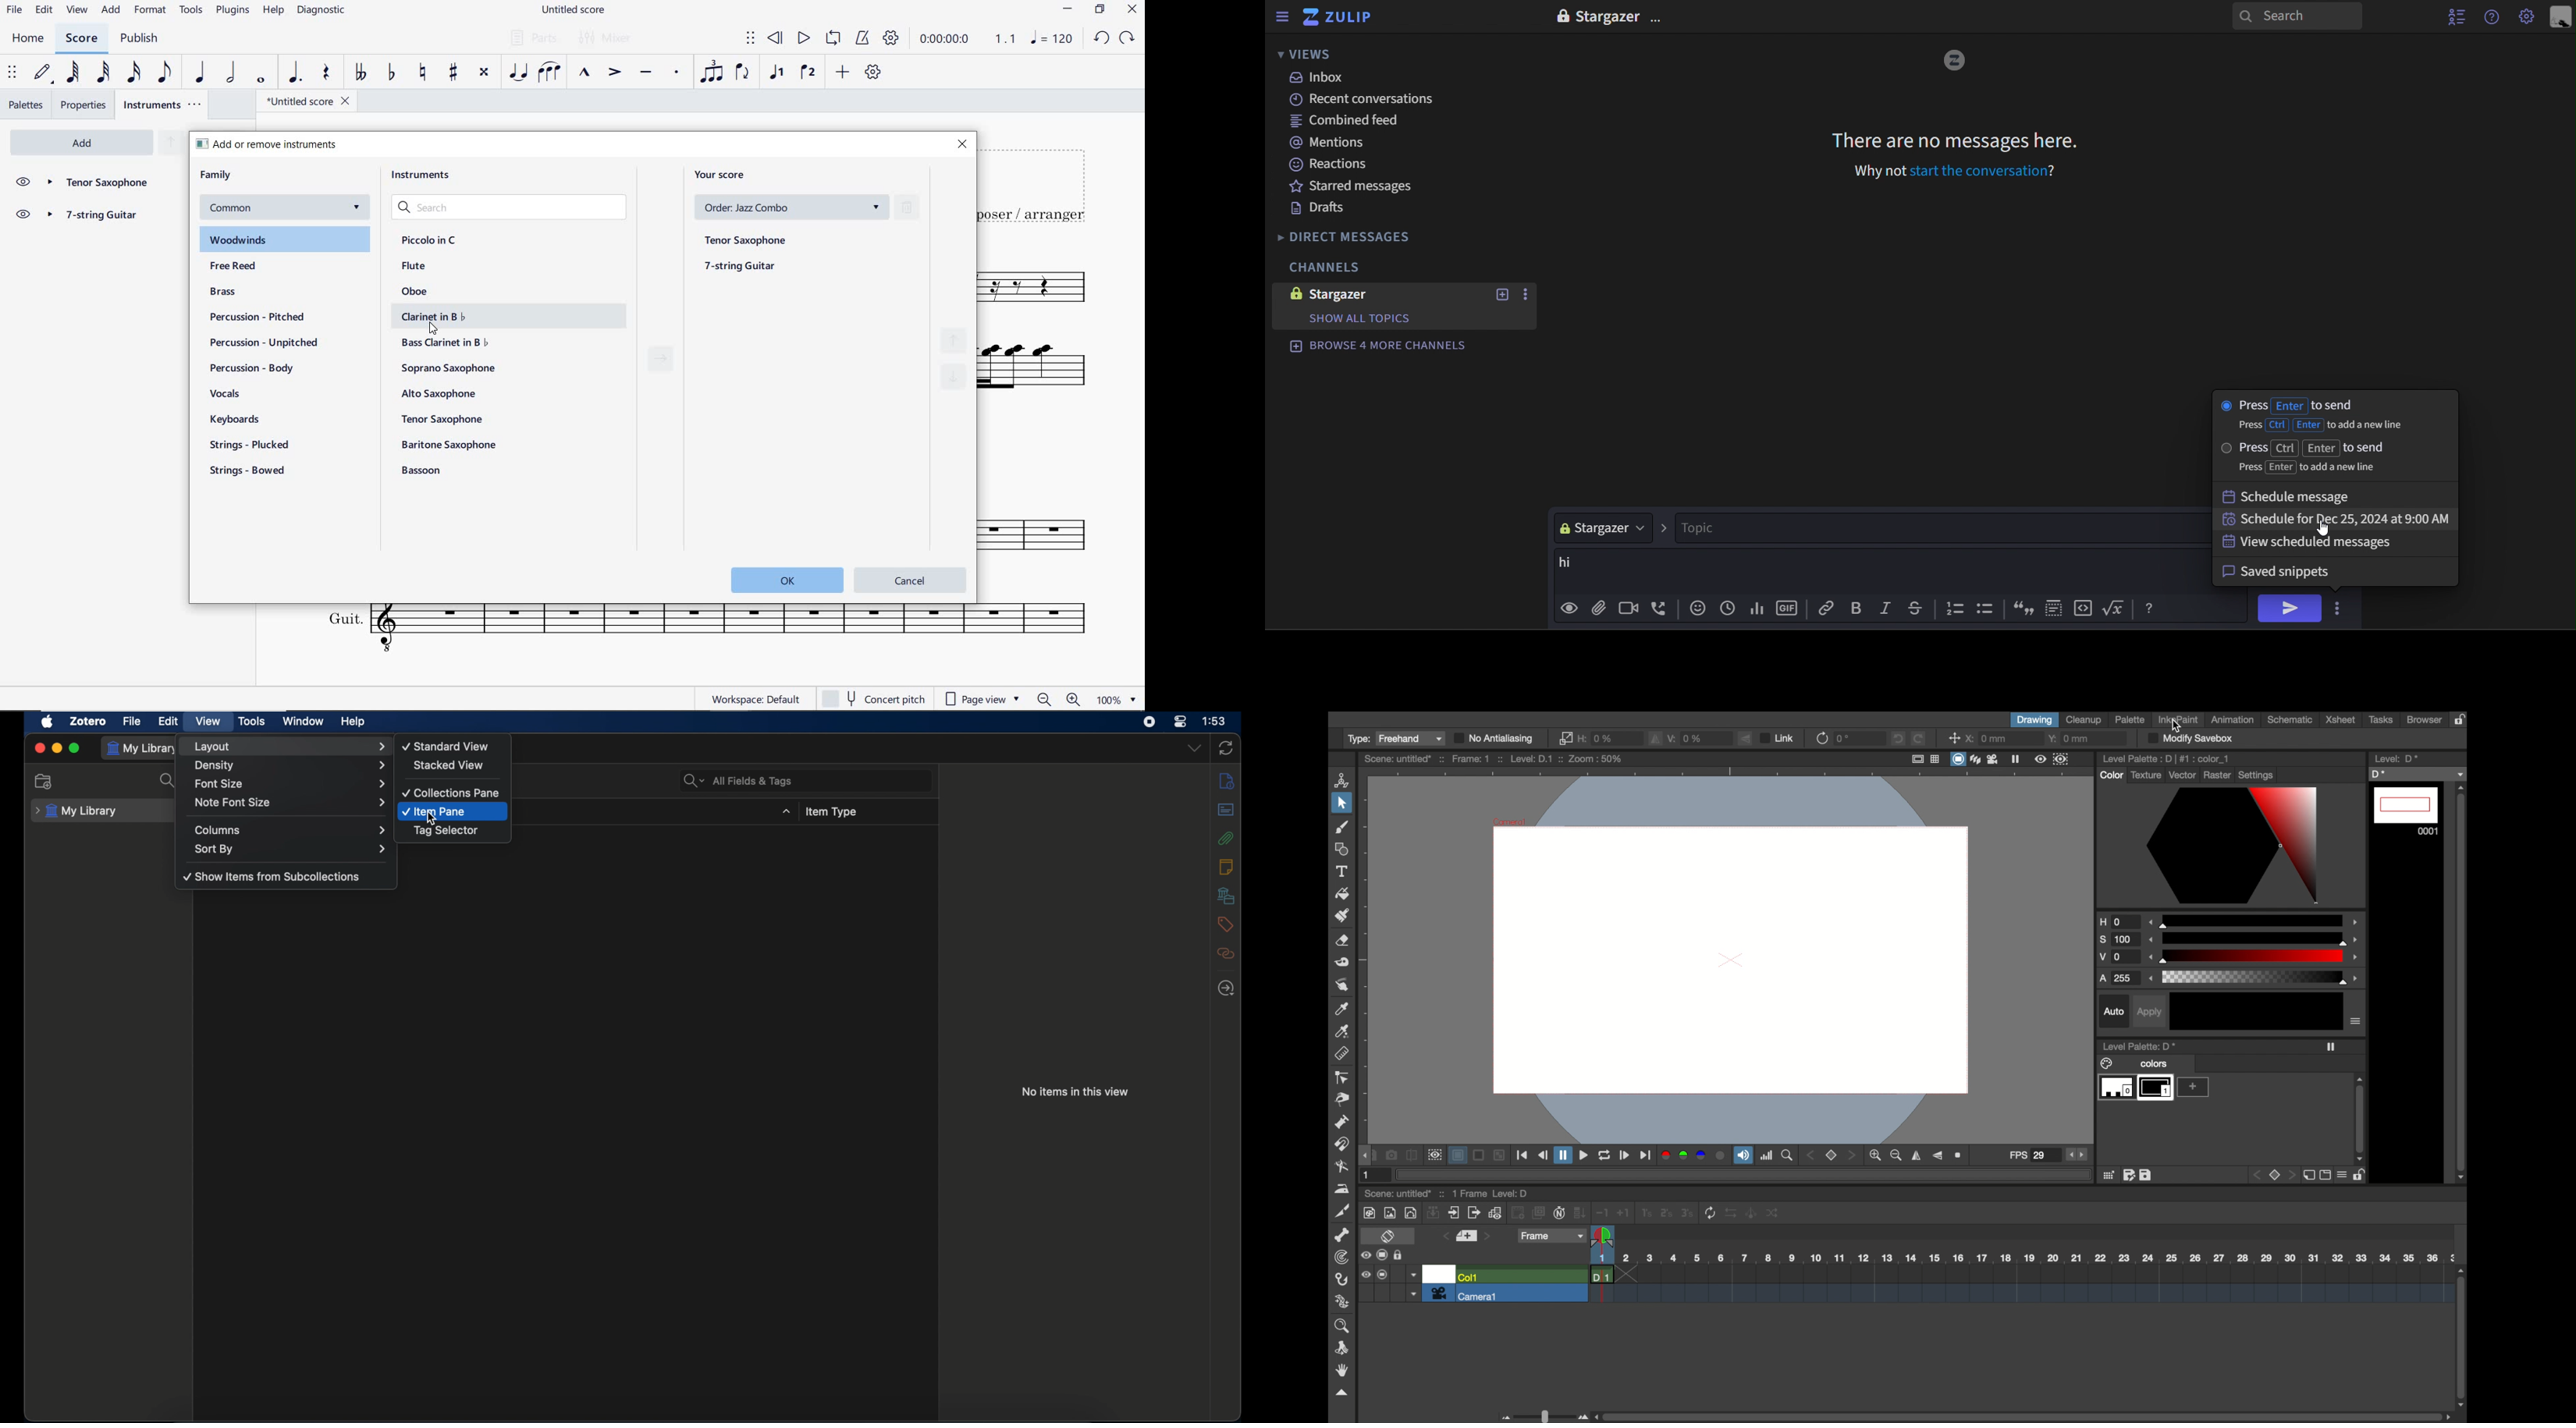 Image resolution: width=2576 pixels, height=1428 pixels. Describe the element at coordinates (232, 11) in the screenshot. I see `PLUGINS` at that location.